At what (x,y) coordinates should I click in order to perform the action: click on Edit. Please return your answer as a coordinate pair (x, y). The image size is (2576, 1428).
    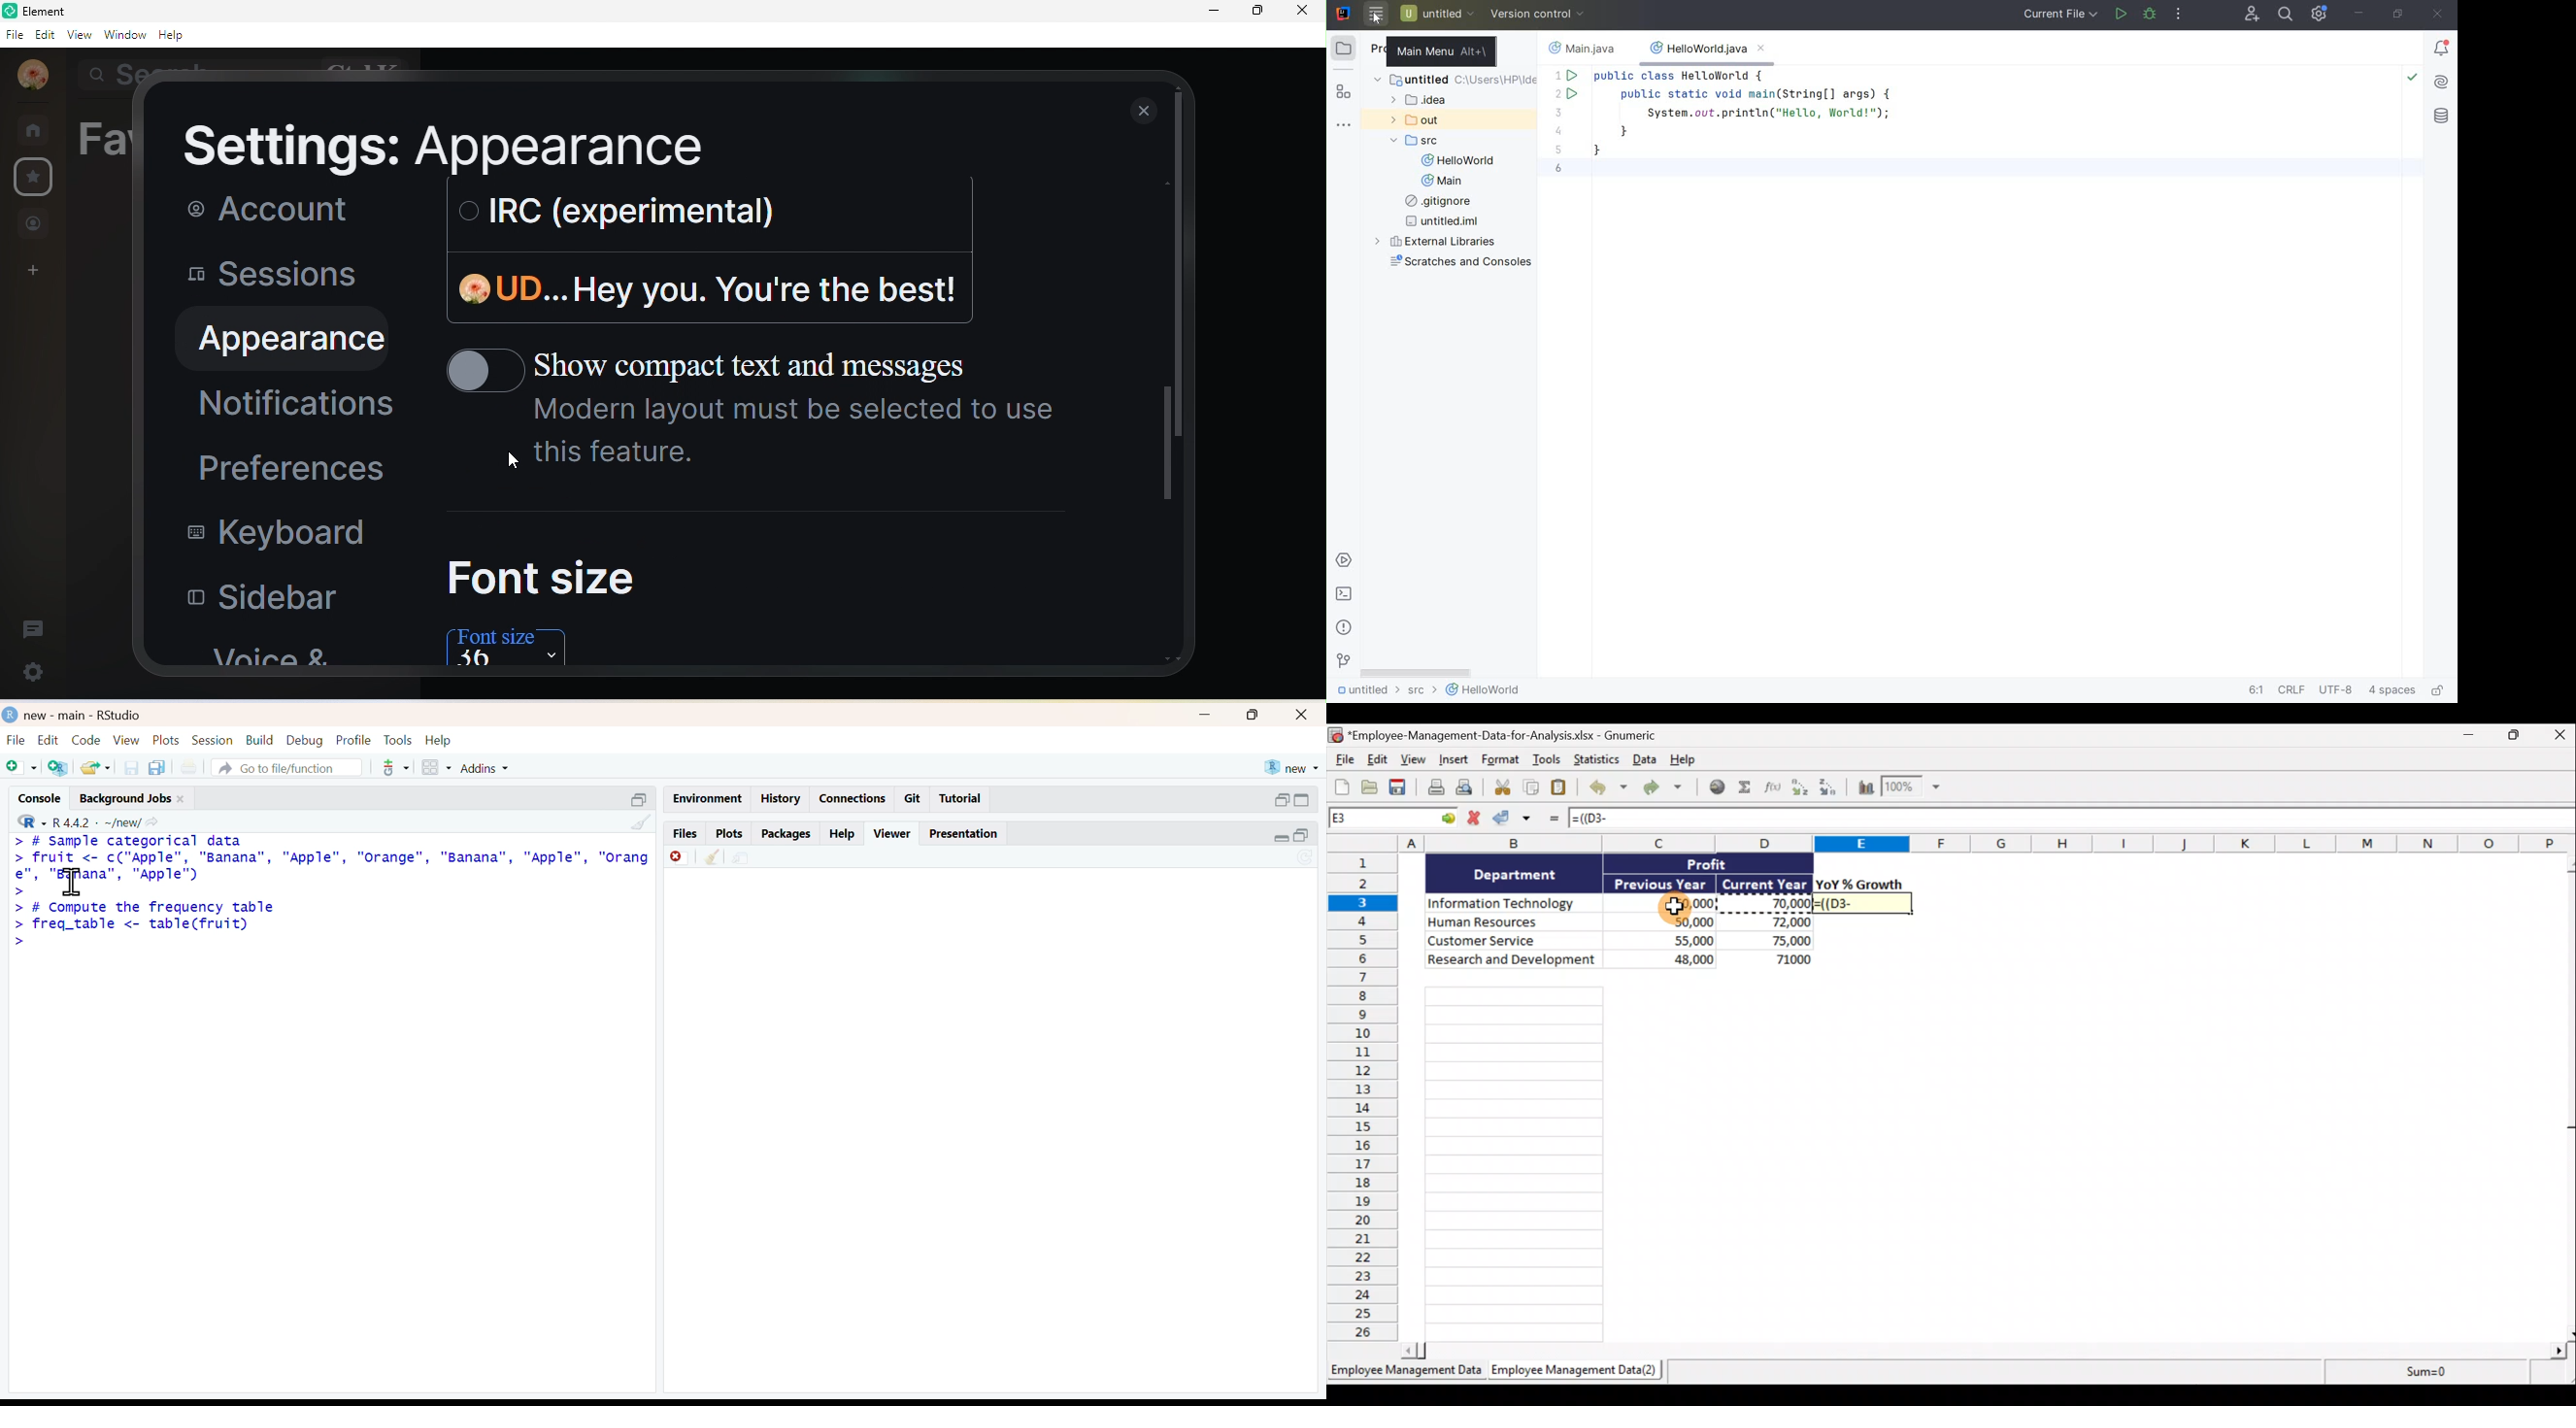
    Looking at the image, I should click on (1376, 759).